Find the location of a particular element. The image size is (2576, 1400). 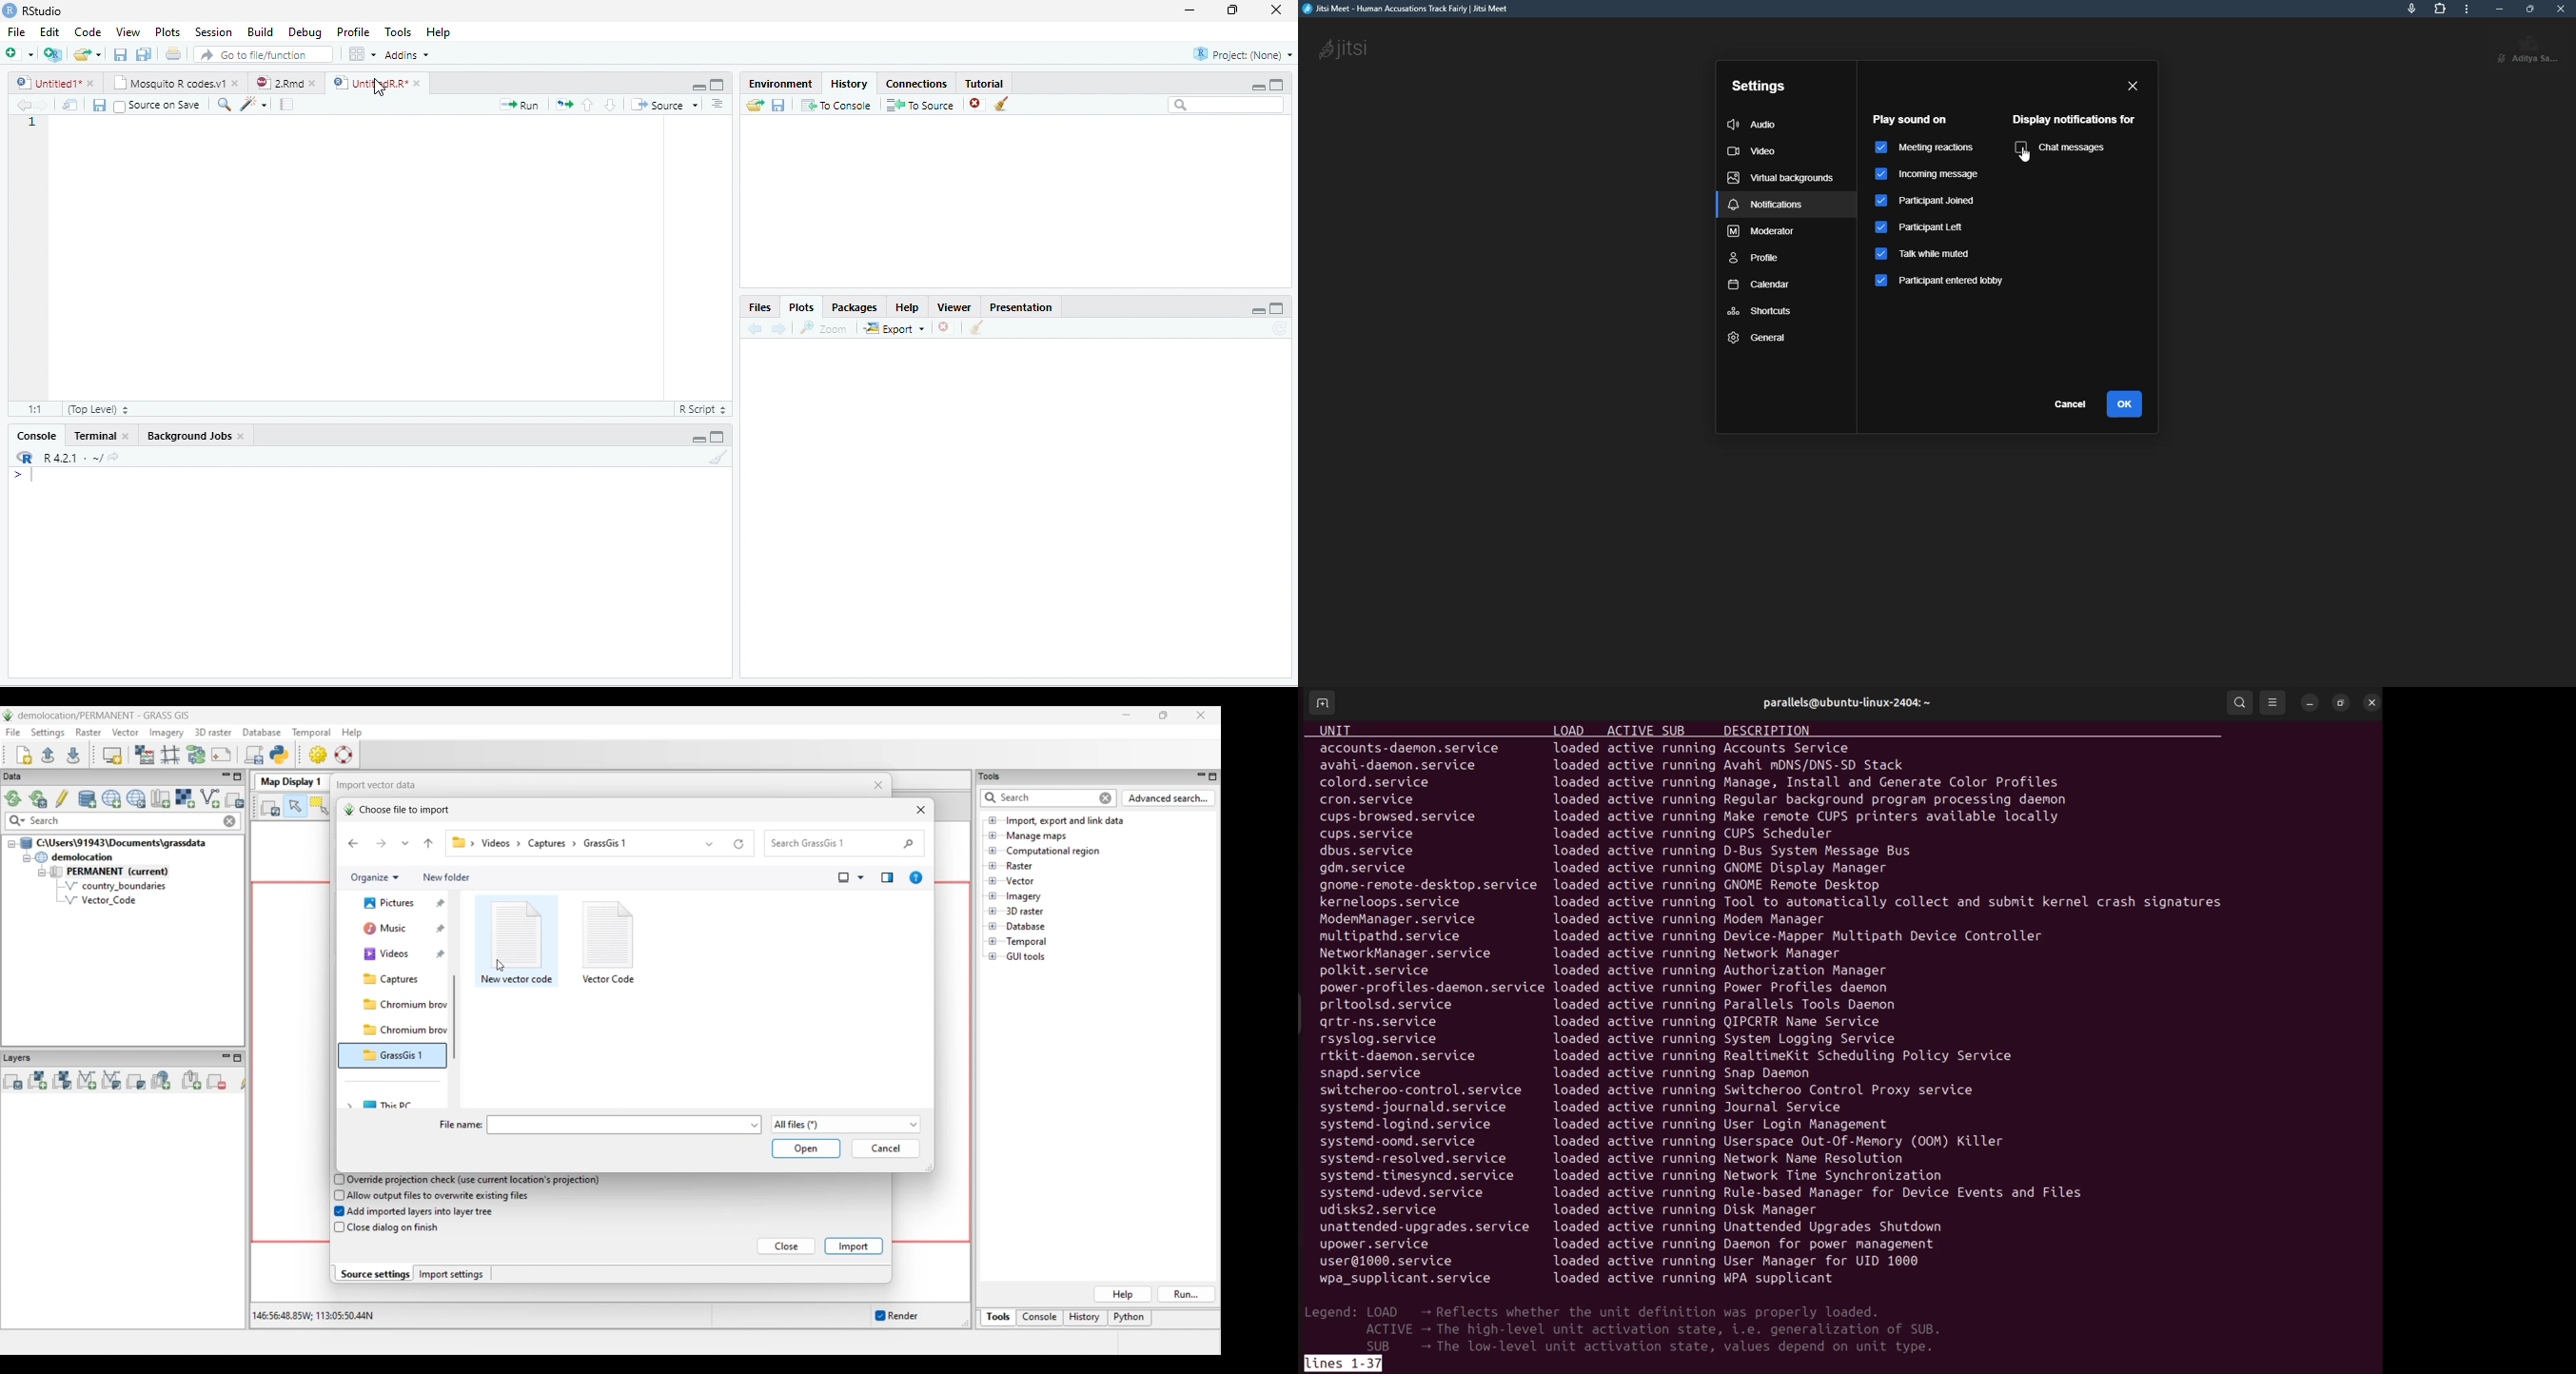

Search bar is located at coordinates (1226, 106).